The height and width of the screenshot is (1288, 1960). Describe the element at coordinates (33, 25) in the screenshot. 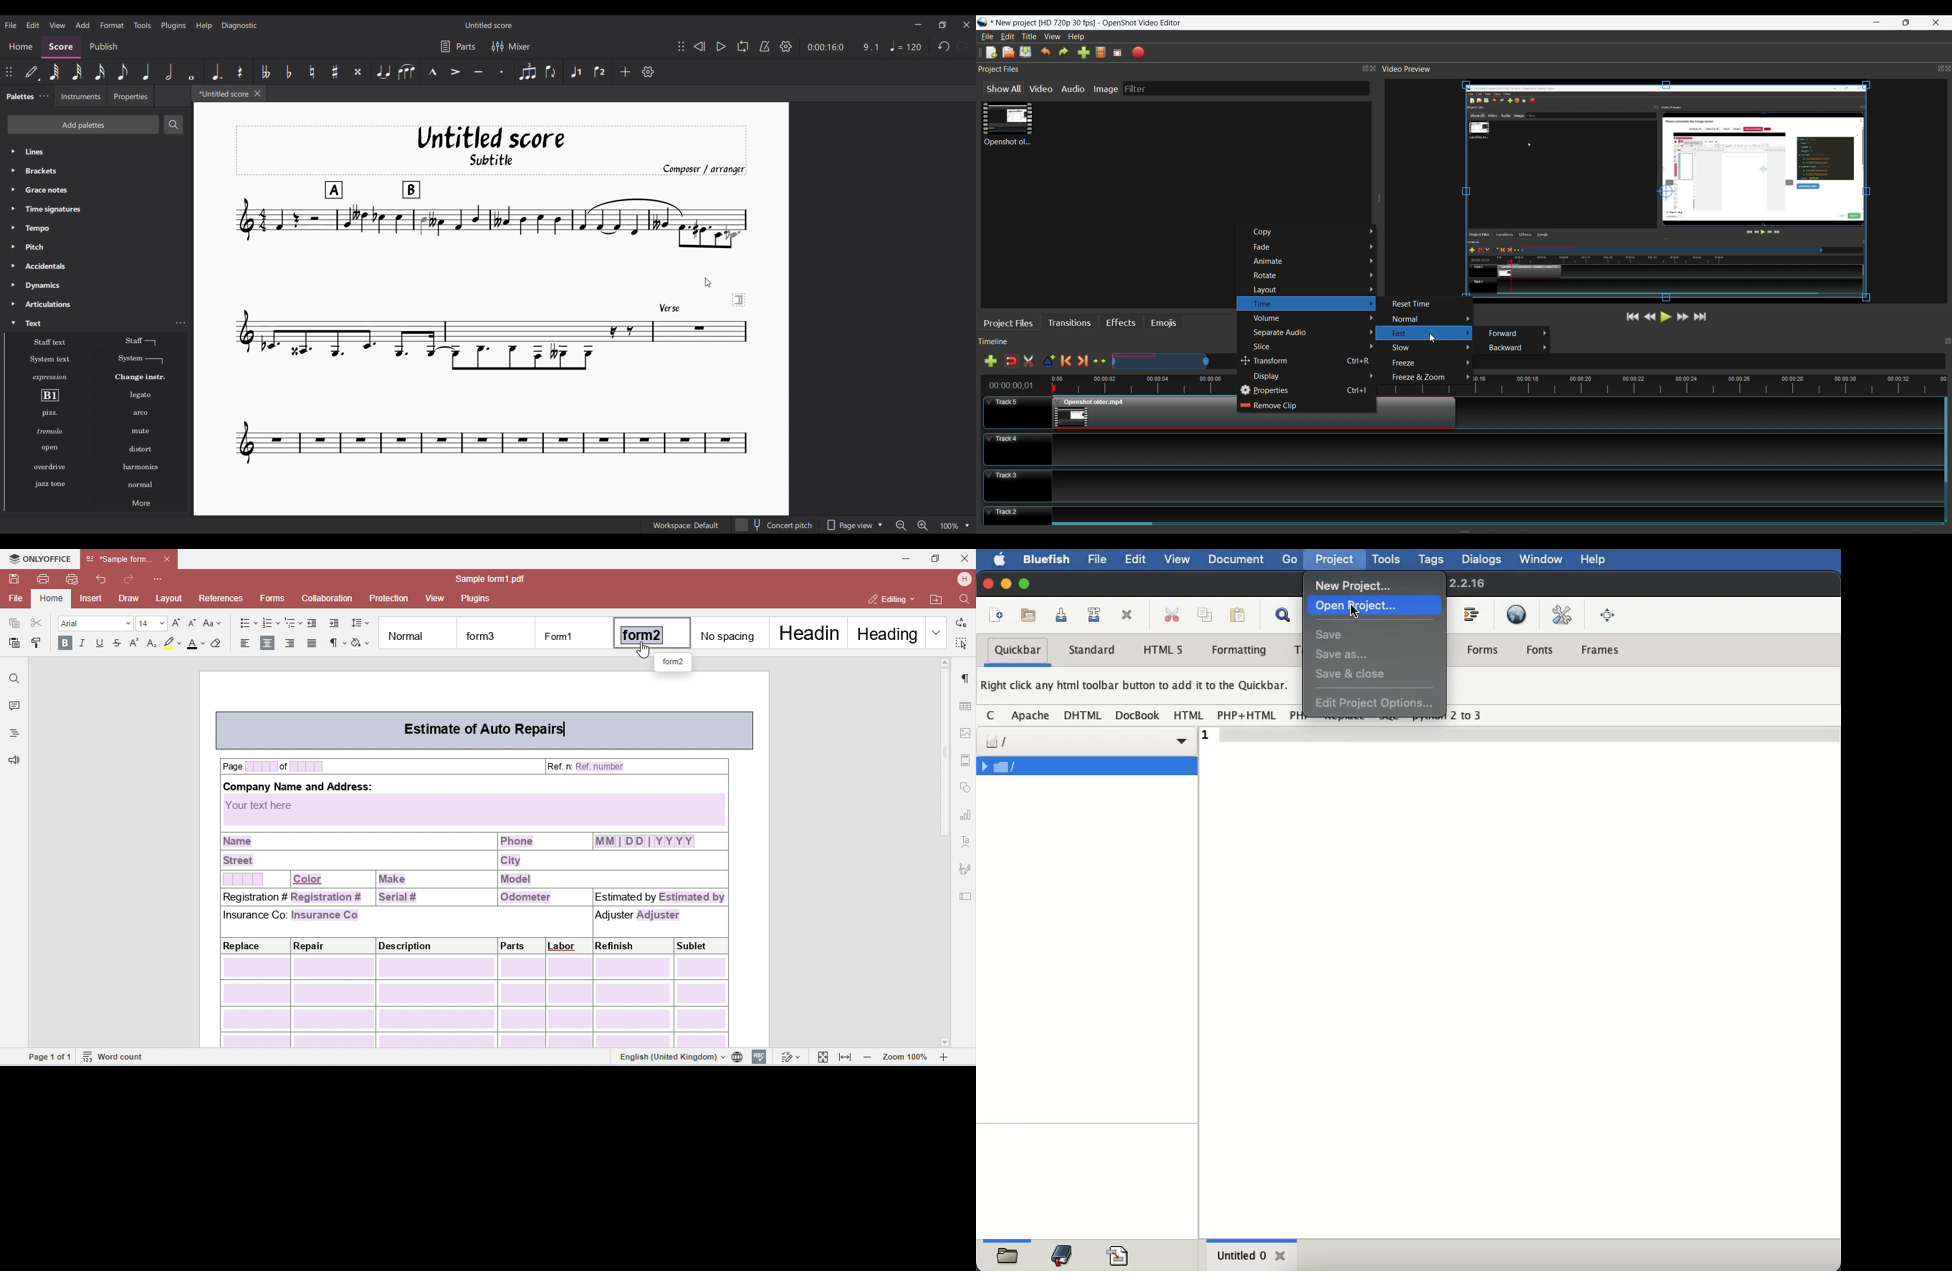

I see `Edit menu` at that location.